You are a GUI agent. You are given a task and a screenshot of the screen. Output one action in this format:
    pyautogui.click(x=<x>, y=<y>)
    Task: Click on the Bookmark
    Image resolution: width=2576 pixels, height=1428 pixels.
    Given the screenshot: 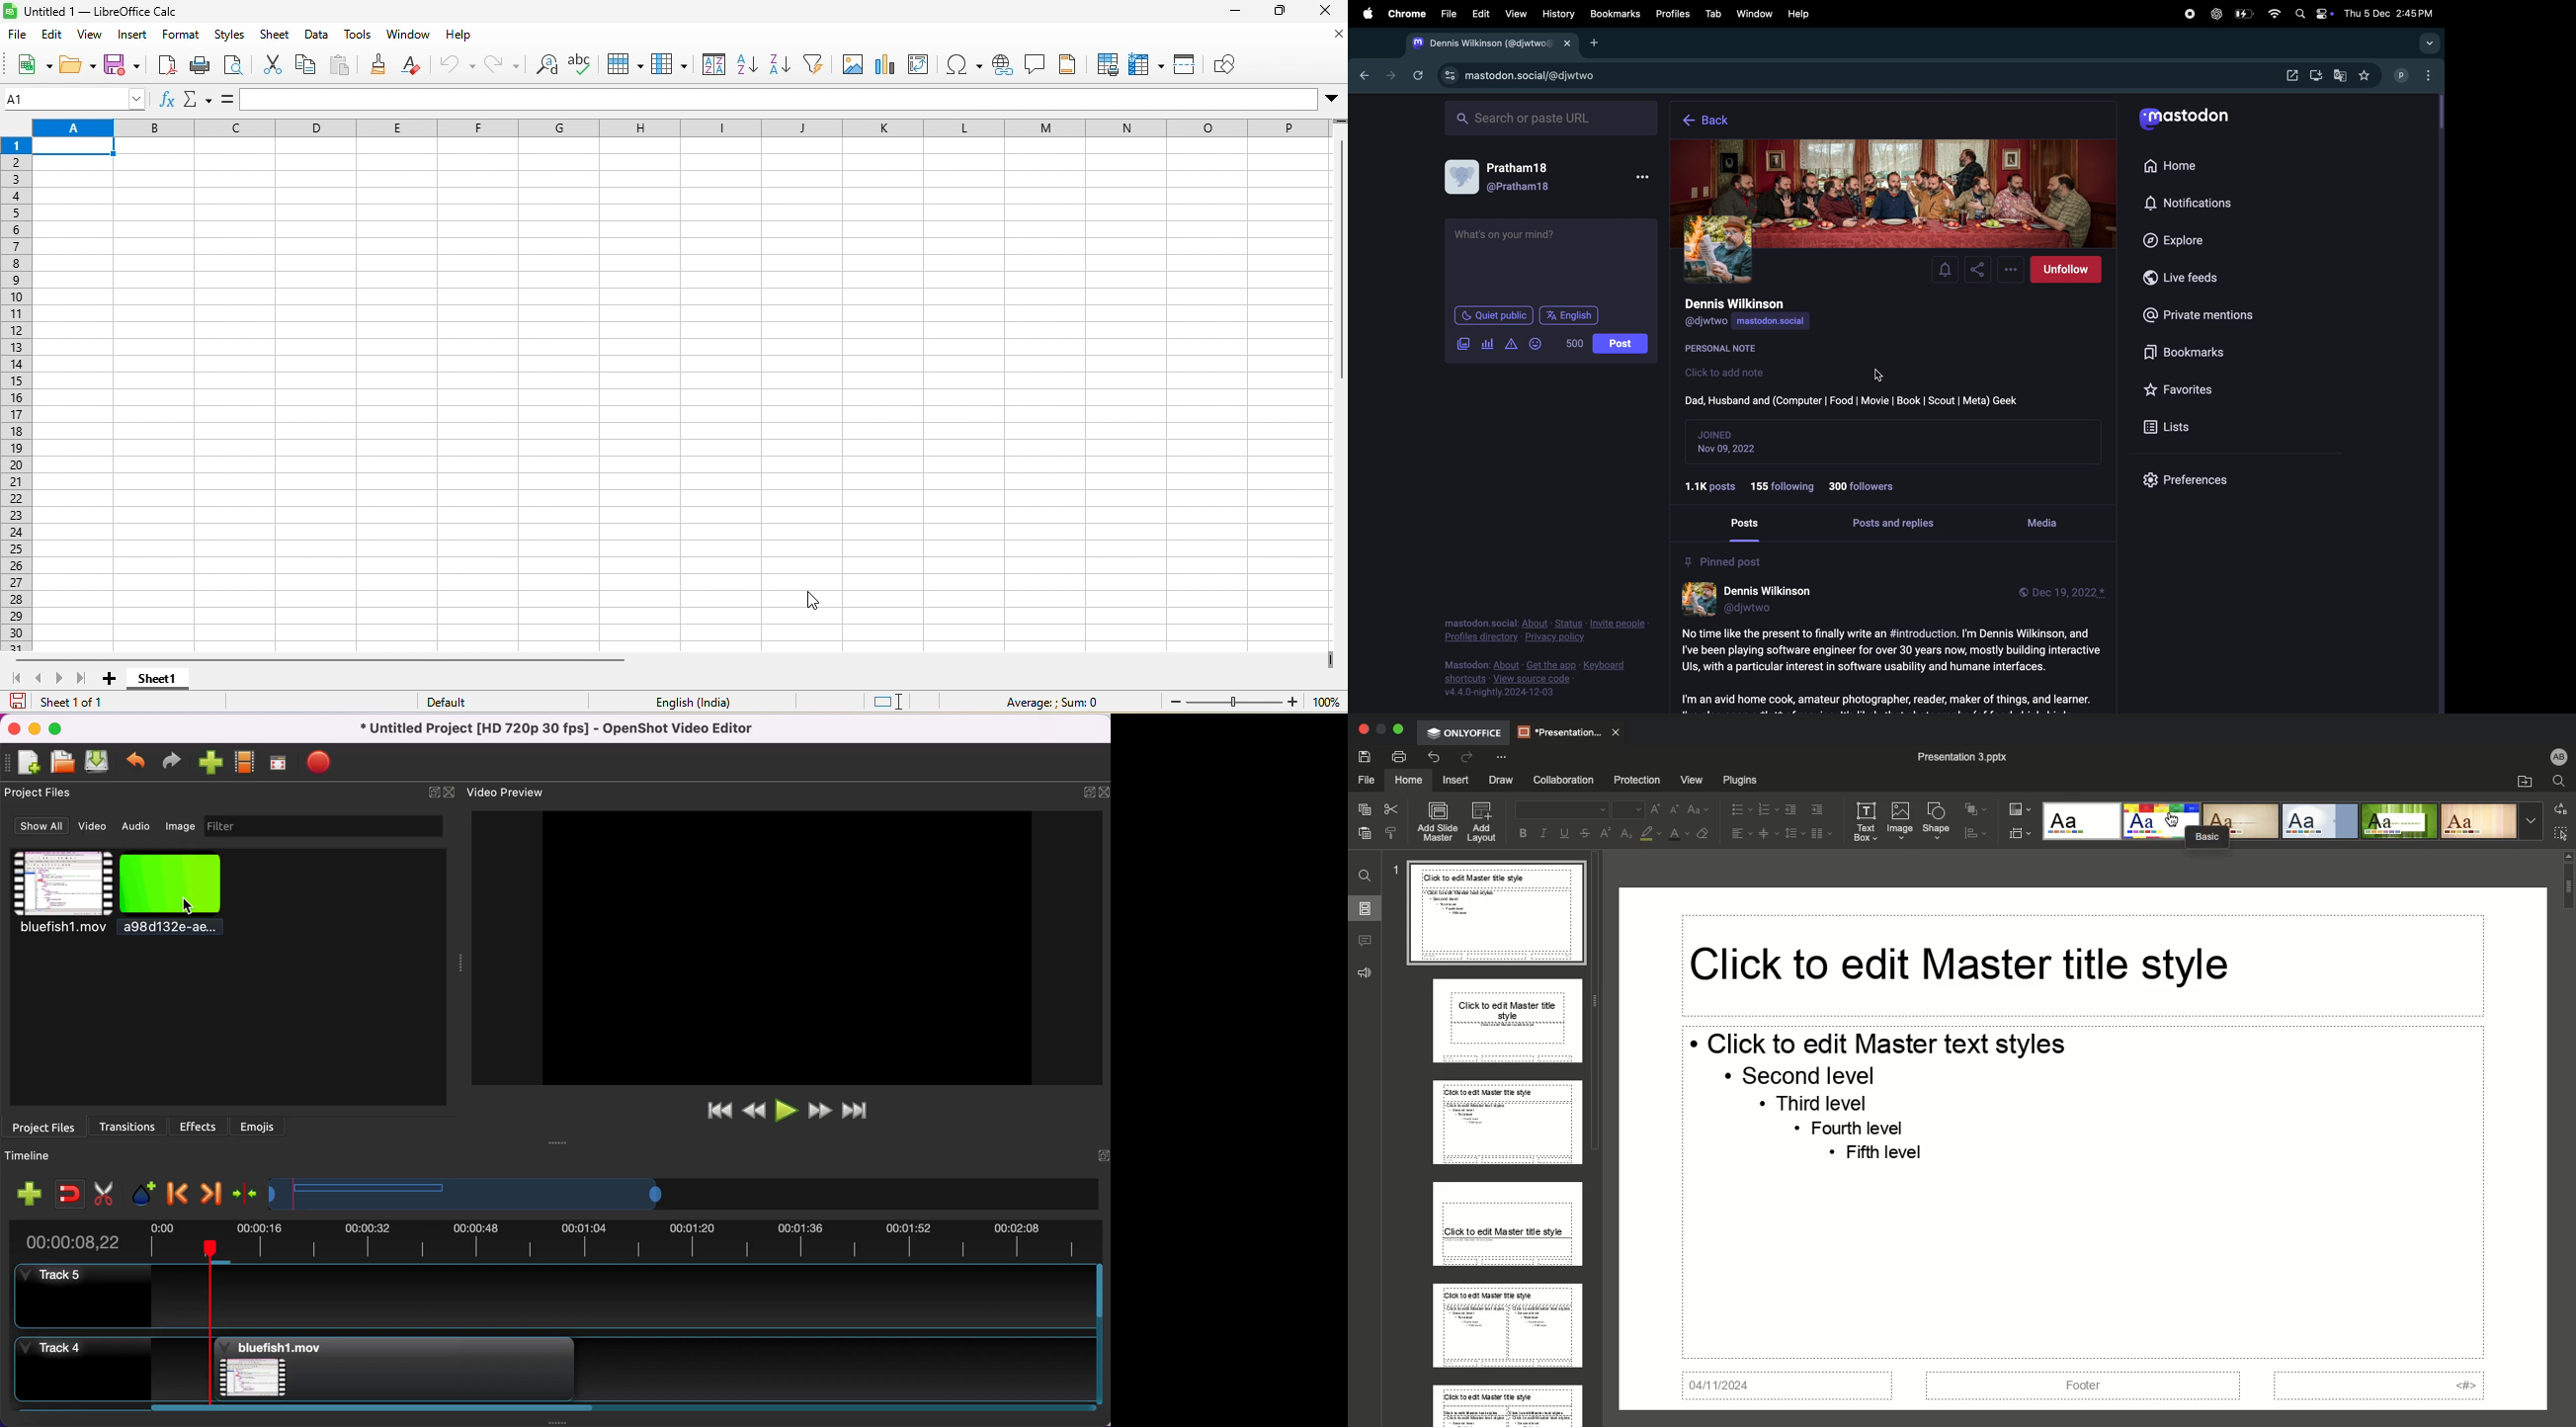 What is the action you would take?
    pyautogui.click(x=1615, y=14)
    